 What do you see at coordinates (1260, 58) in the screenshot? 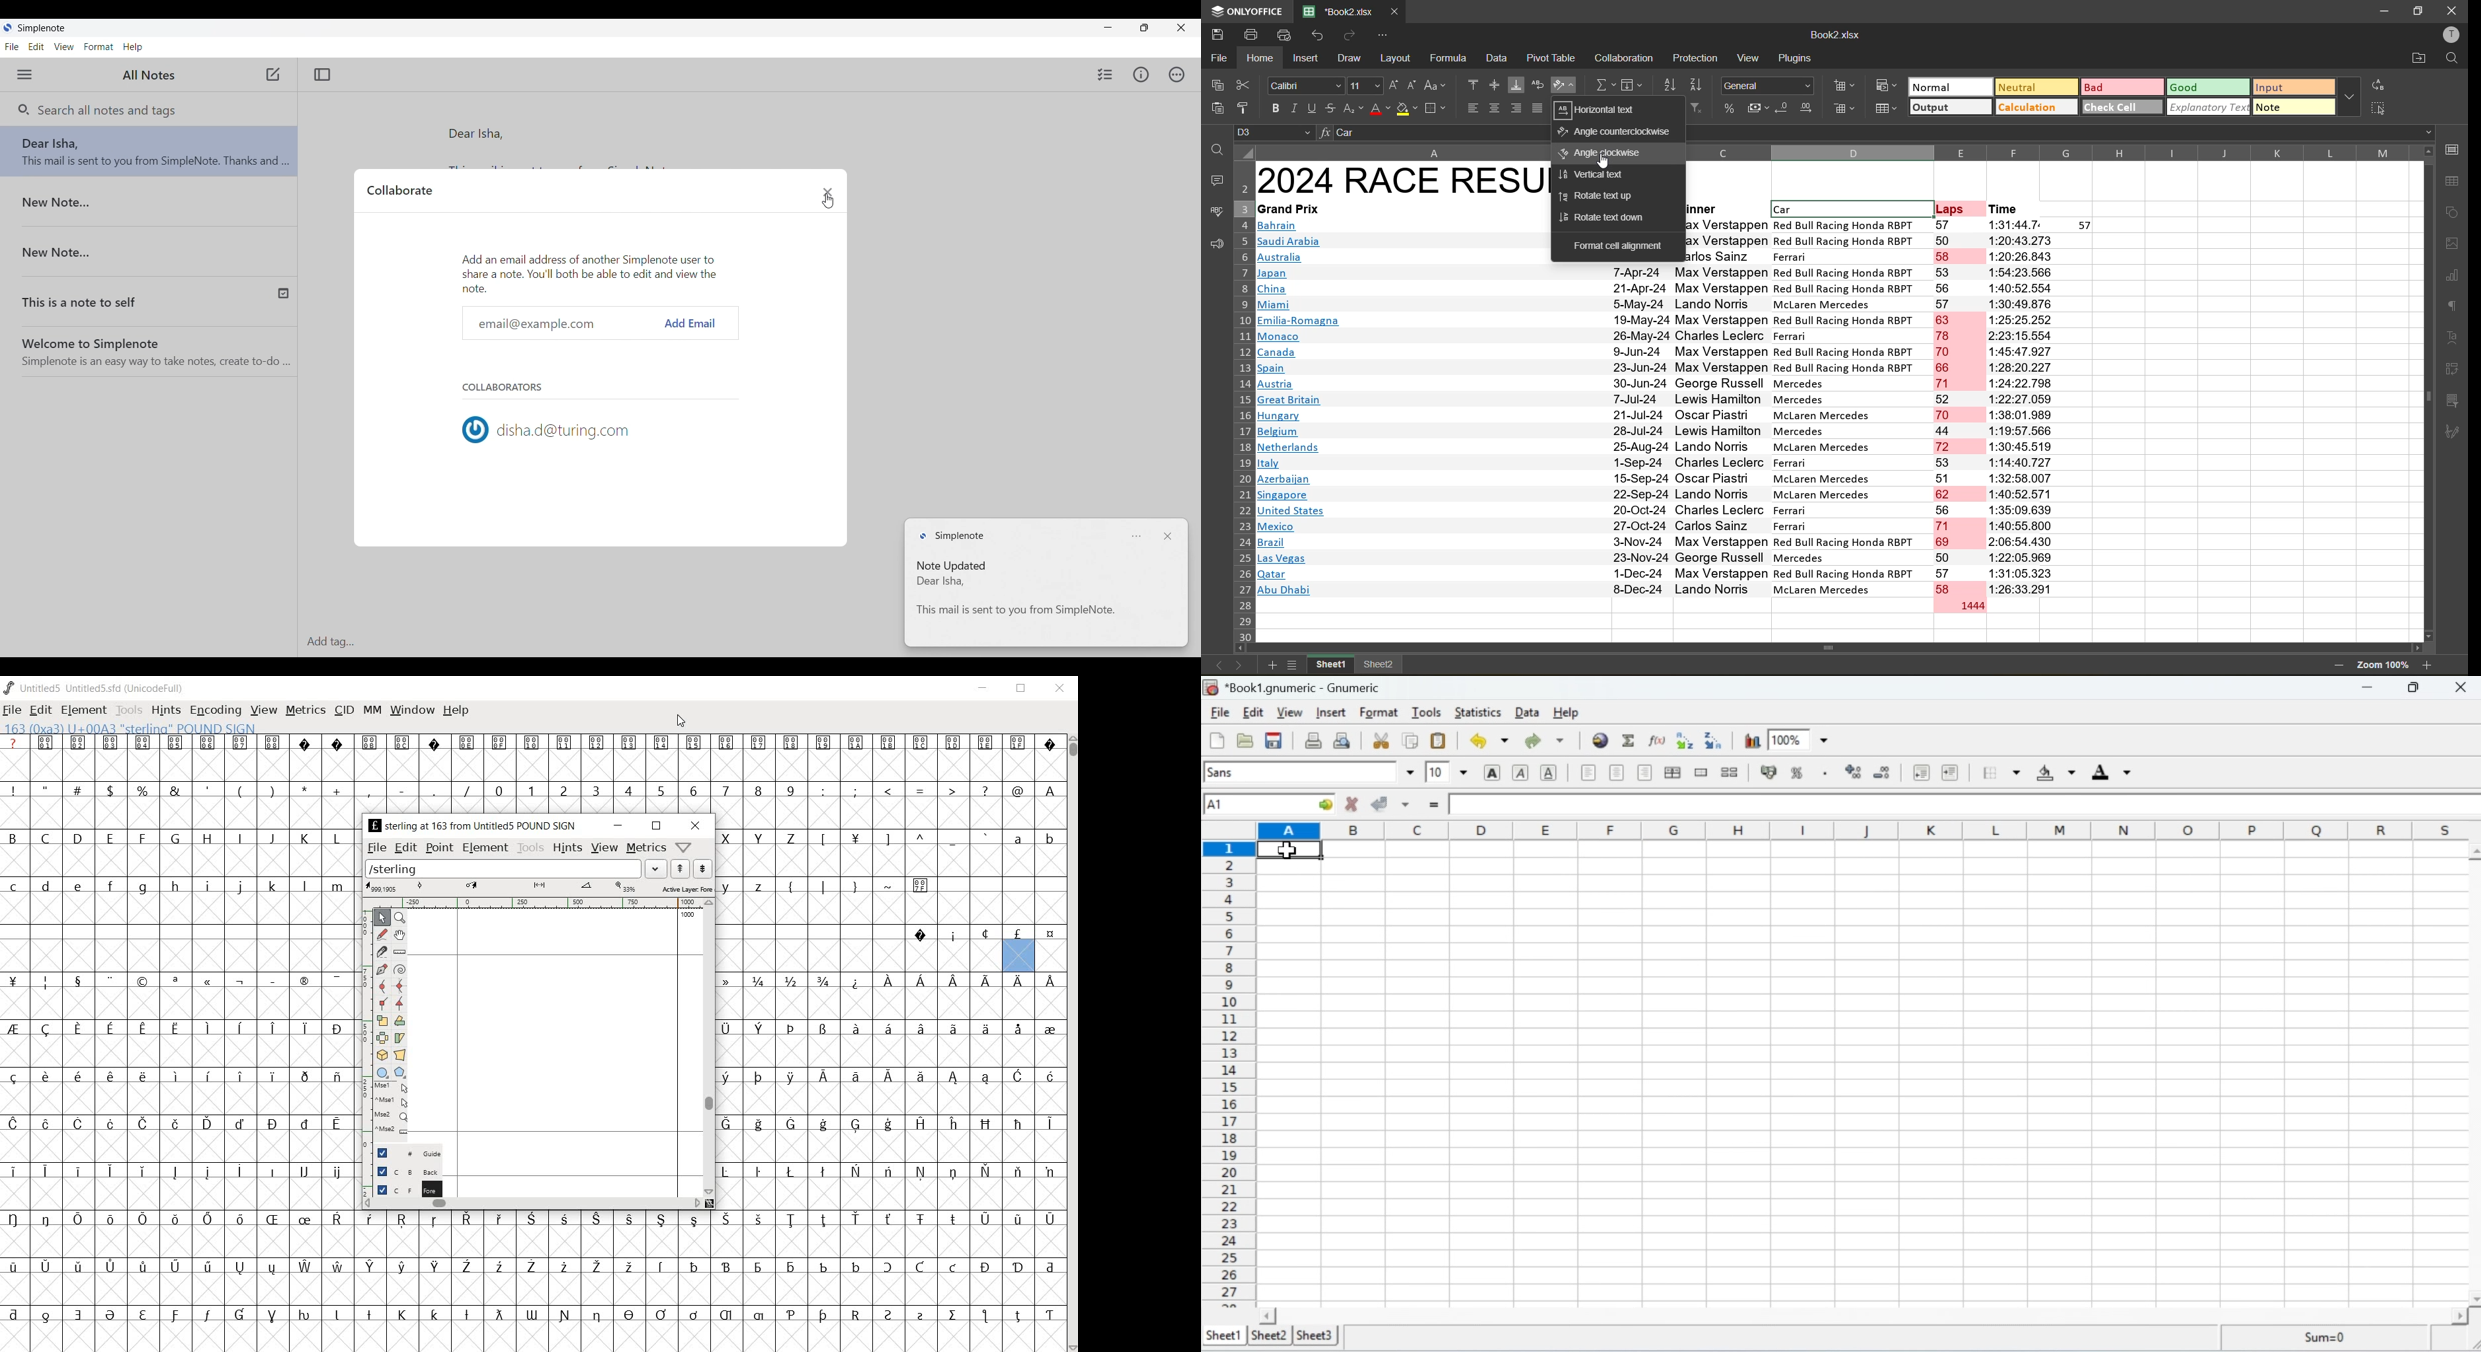
I see `home` at bounding box center [1260, 58].